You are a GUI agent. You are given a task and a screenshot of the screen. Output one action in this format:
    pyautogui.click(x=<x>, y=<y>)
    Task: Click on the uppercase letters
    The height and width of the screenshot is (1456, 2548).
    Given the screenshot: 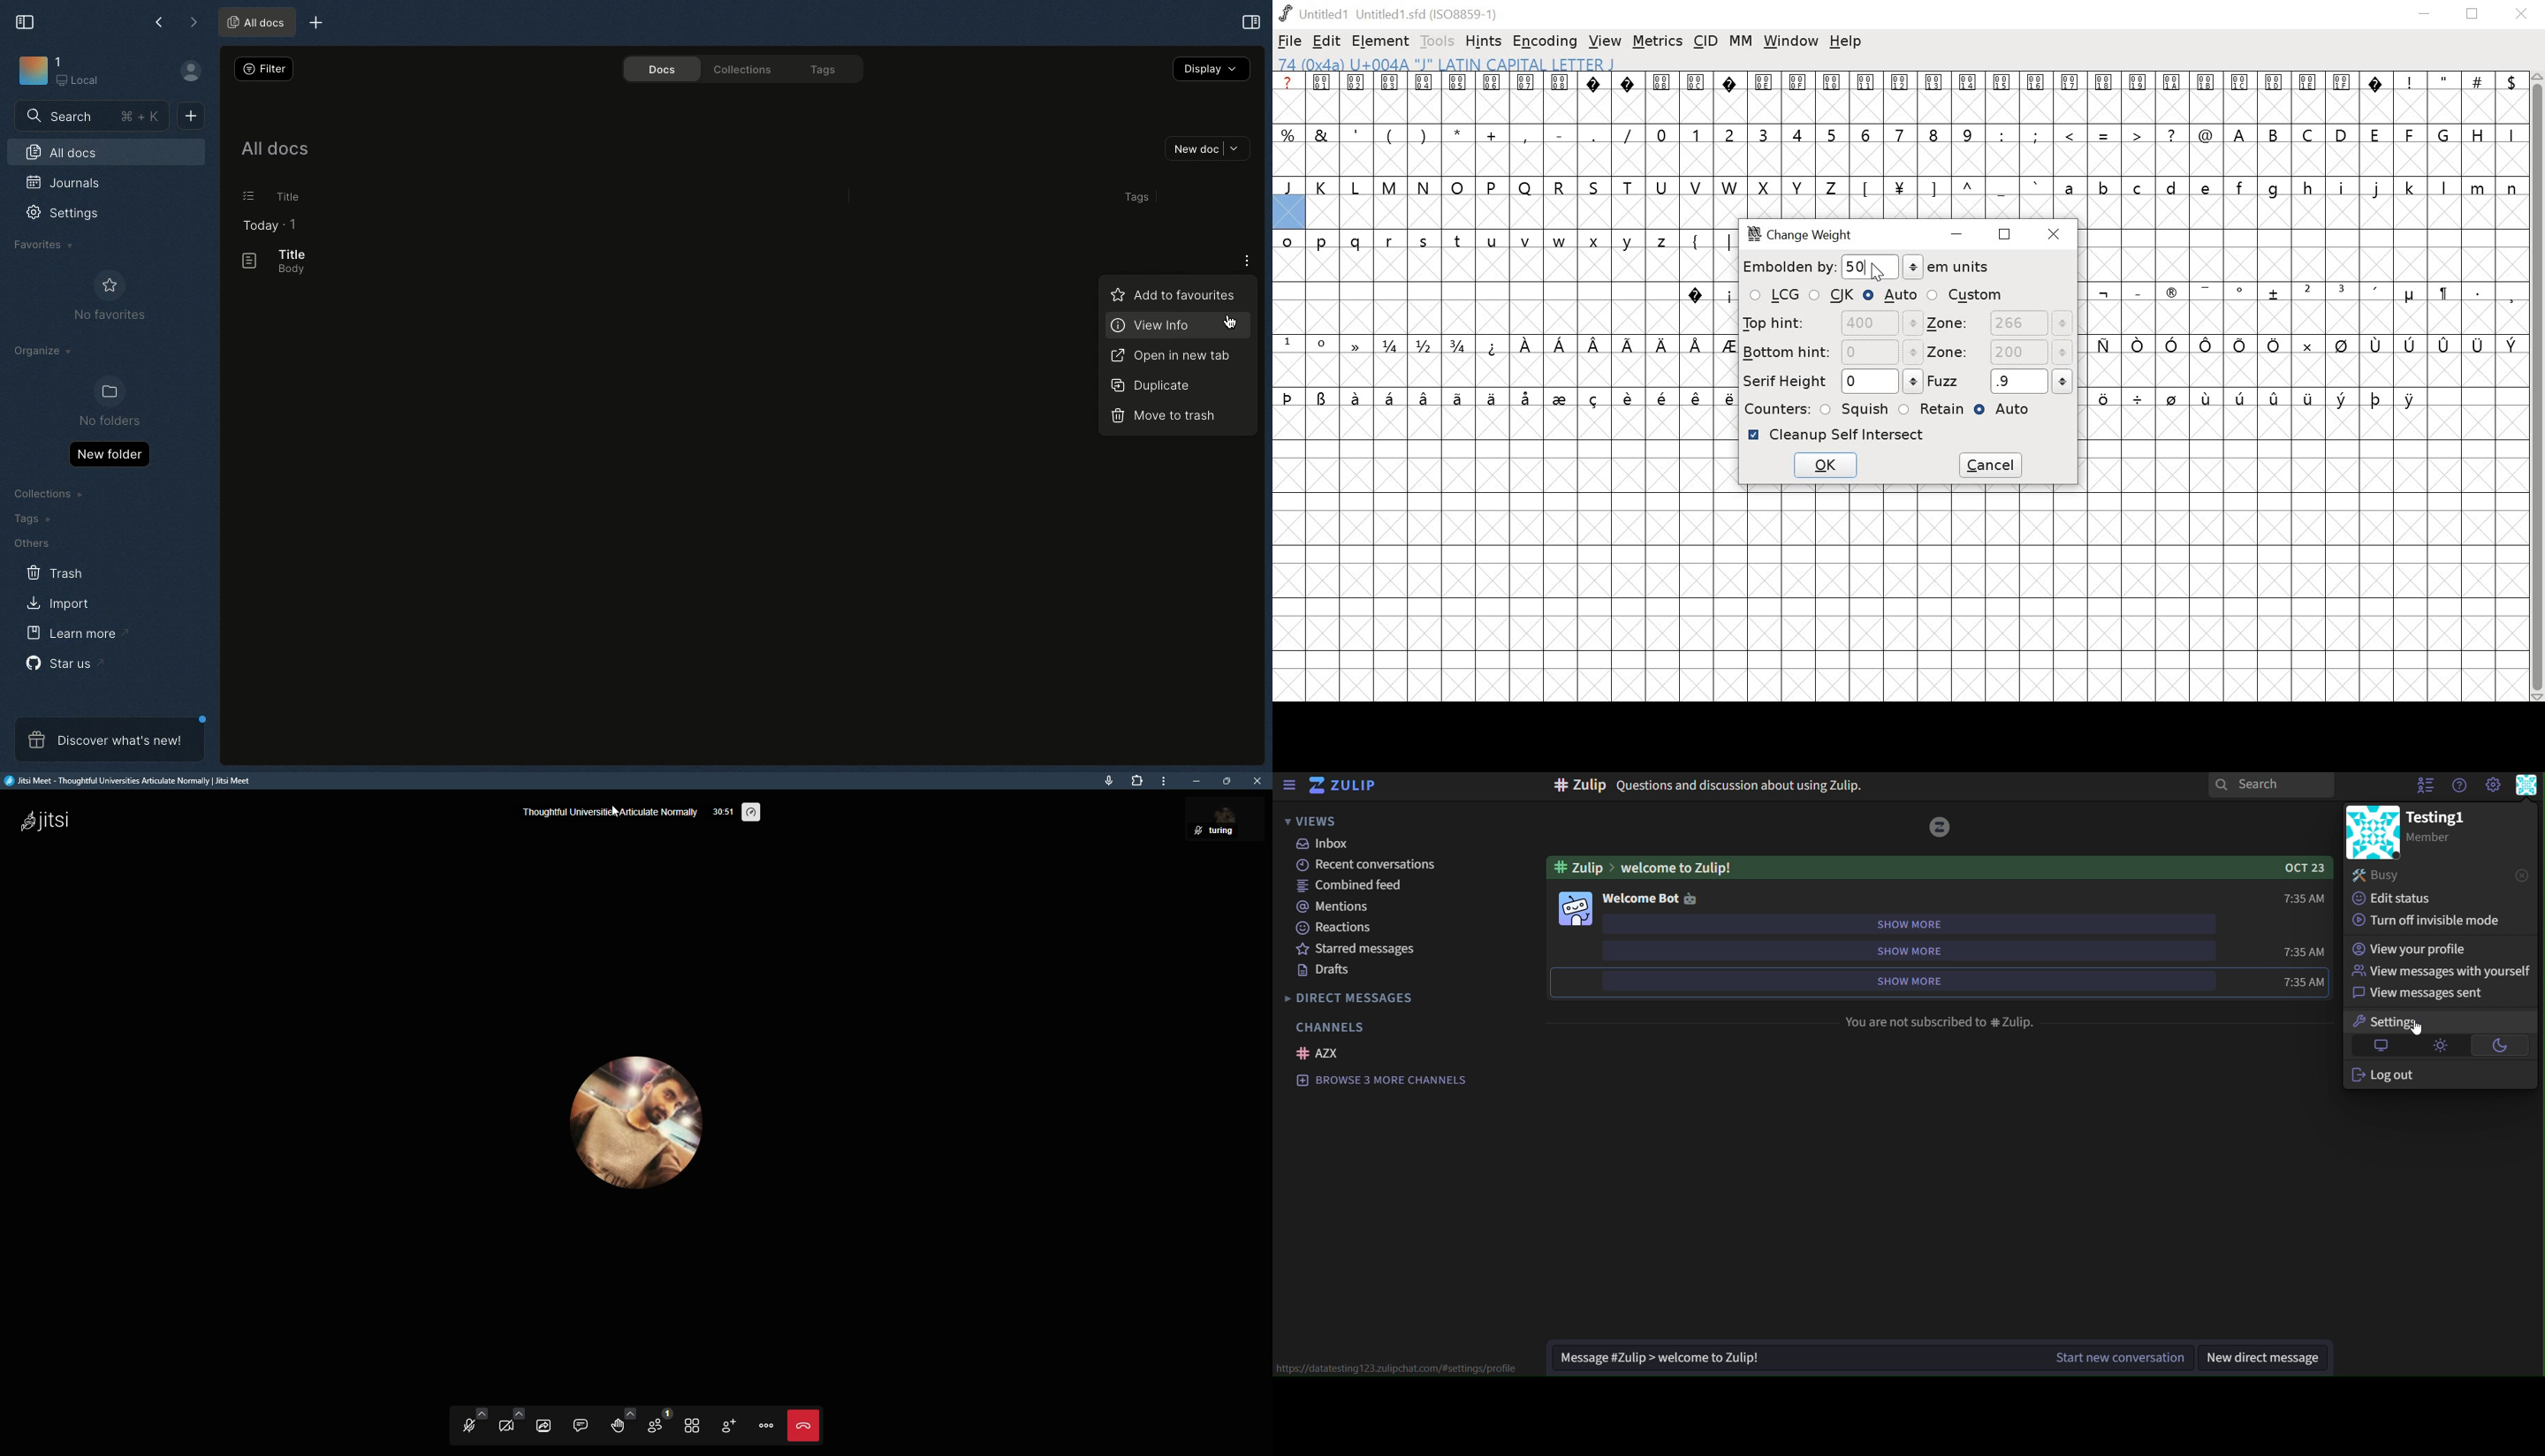 What is the action you would take?
    pyautogui.click(x=1556, y=187)
    